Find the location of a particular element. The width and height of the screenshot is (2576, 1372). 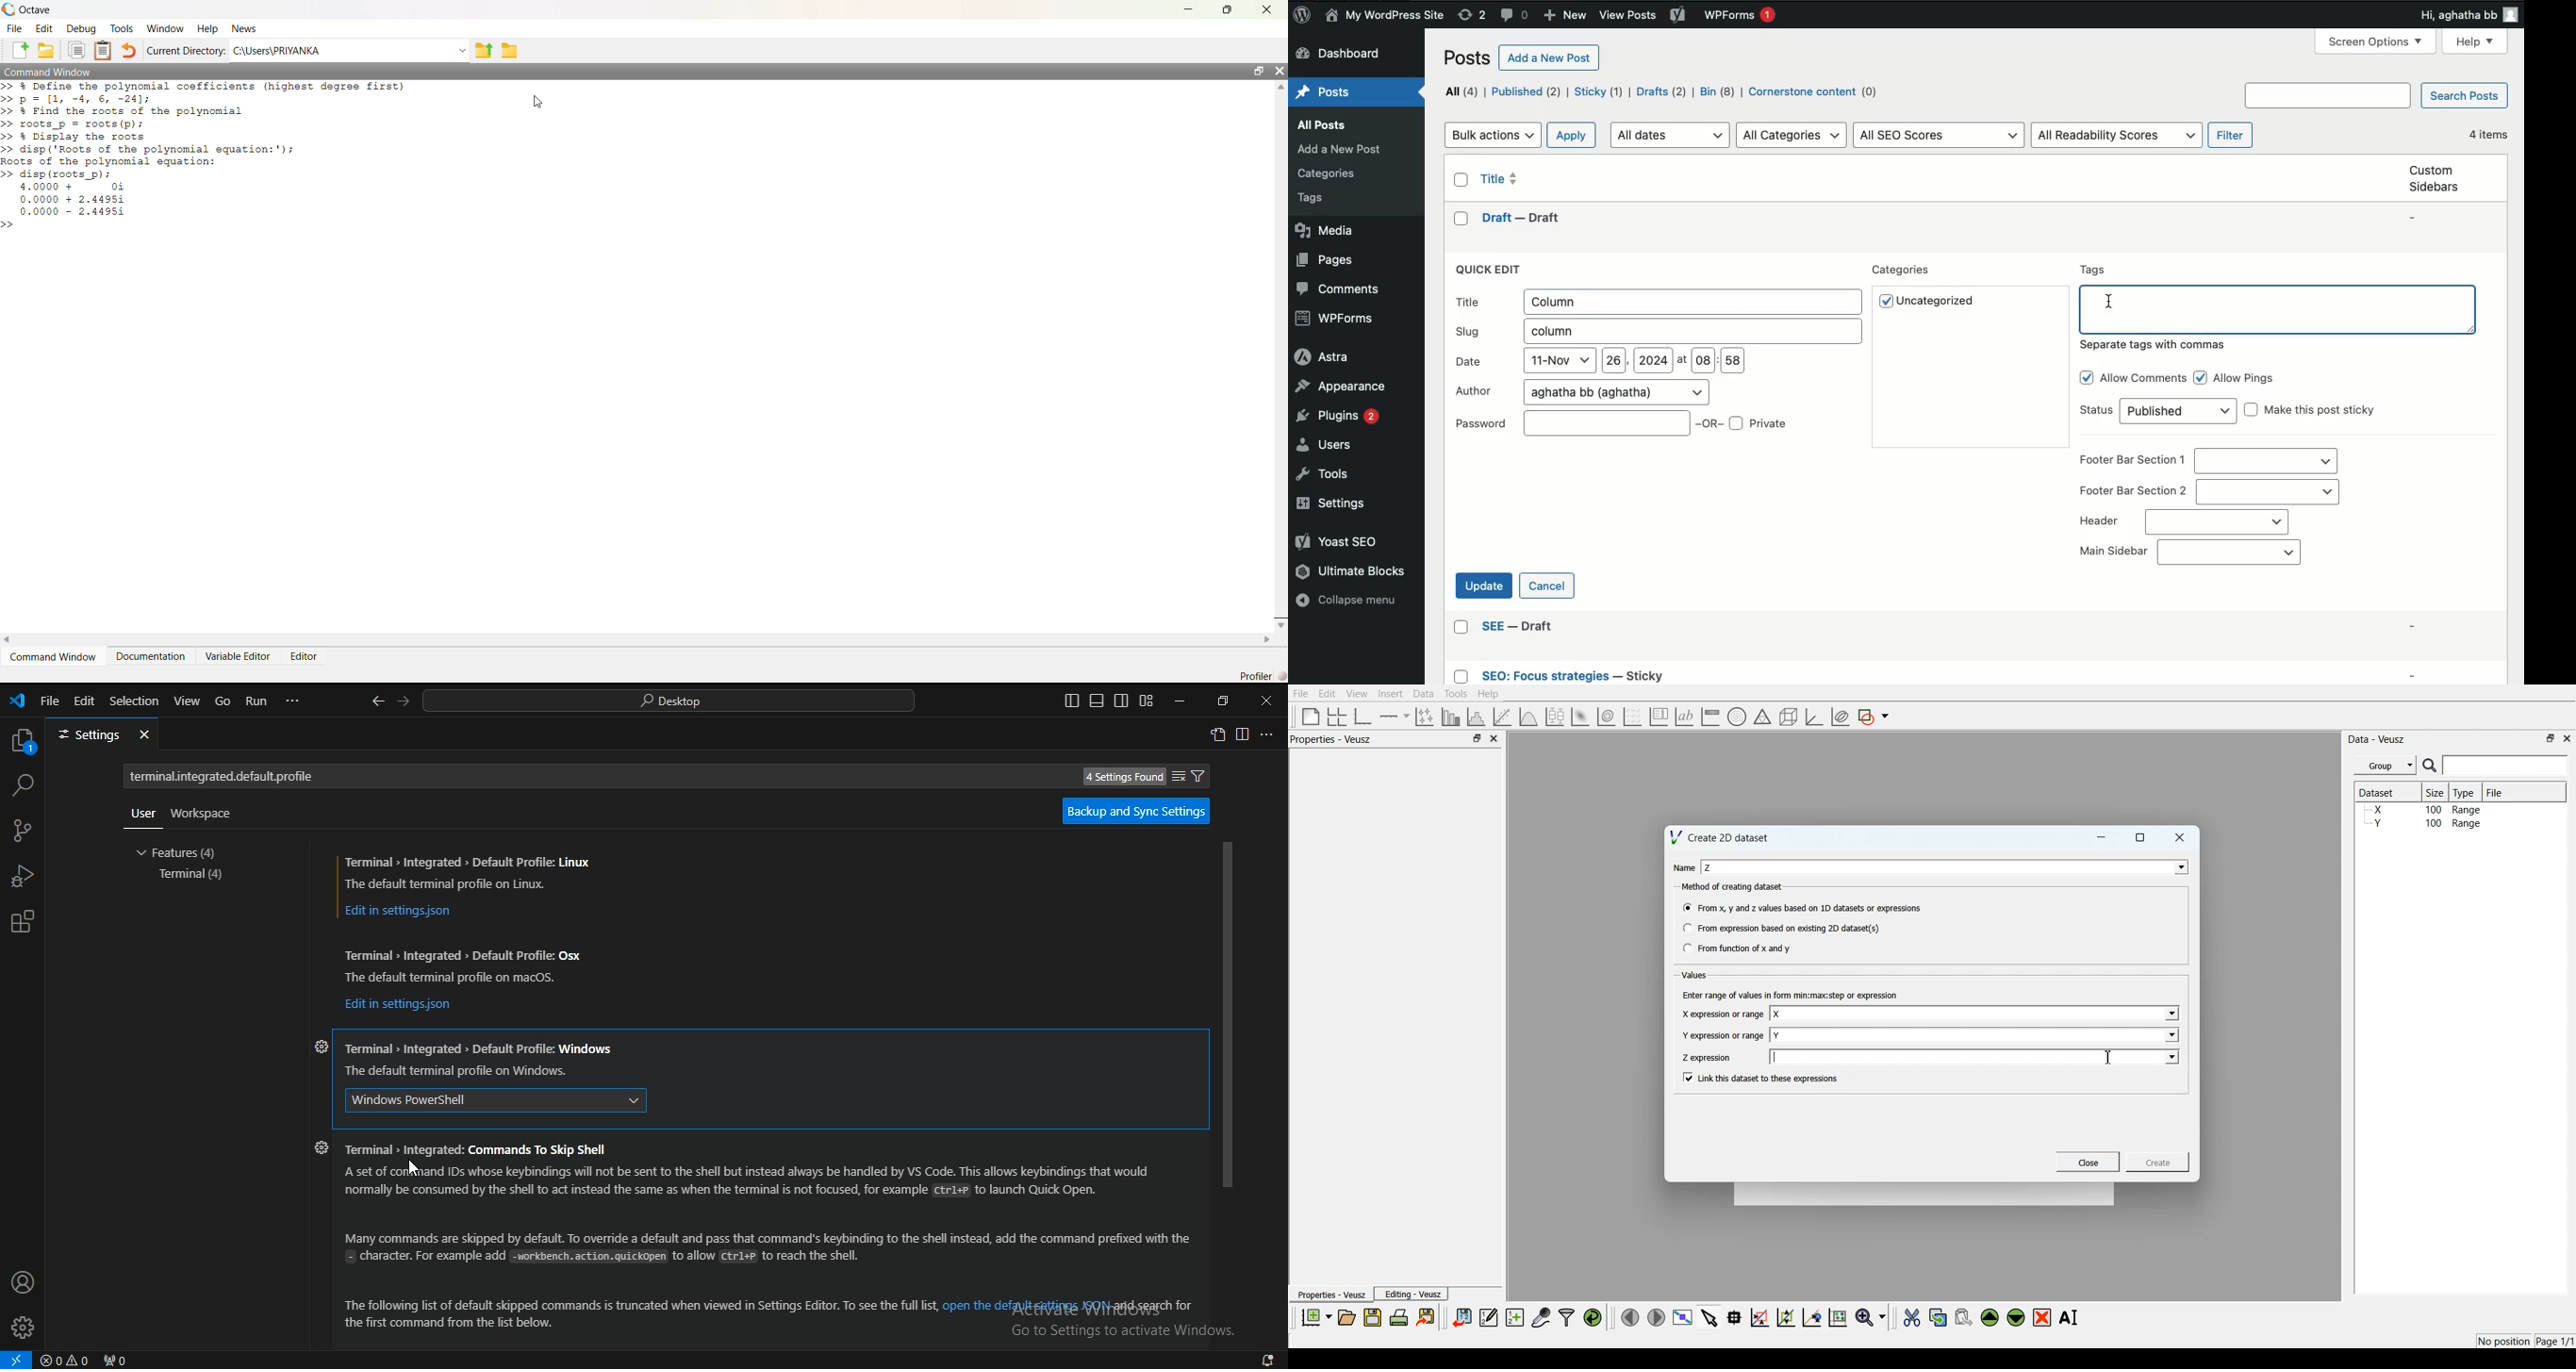

Cut the selected widget is located at coordinates (1912, 1318).